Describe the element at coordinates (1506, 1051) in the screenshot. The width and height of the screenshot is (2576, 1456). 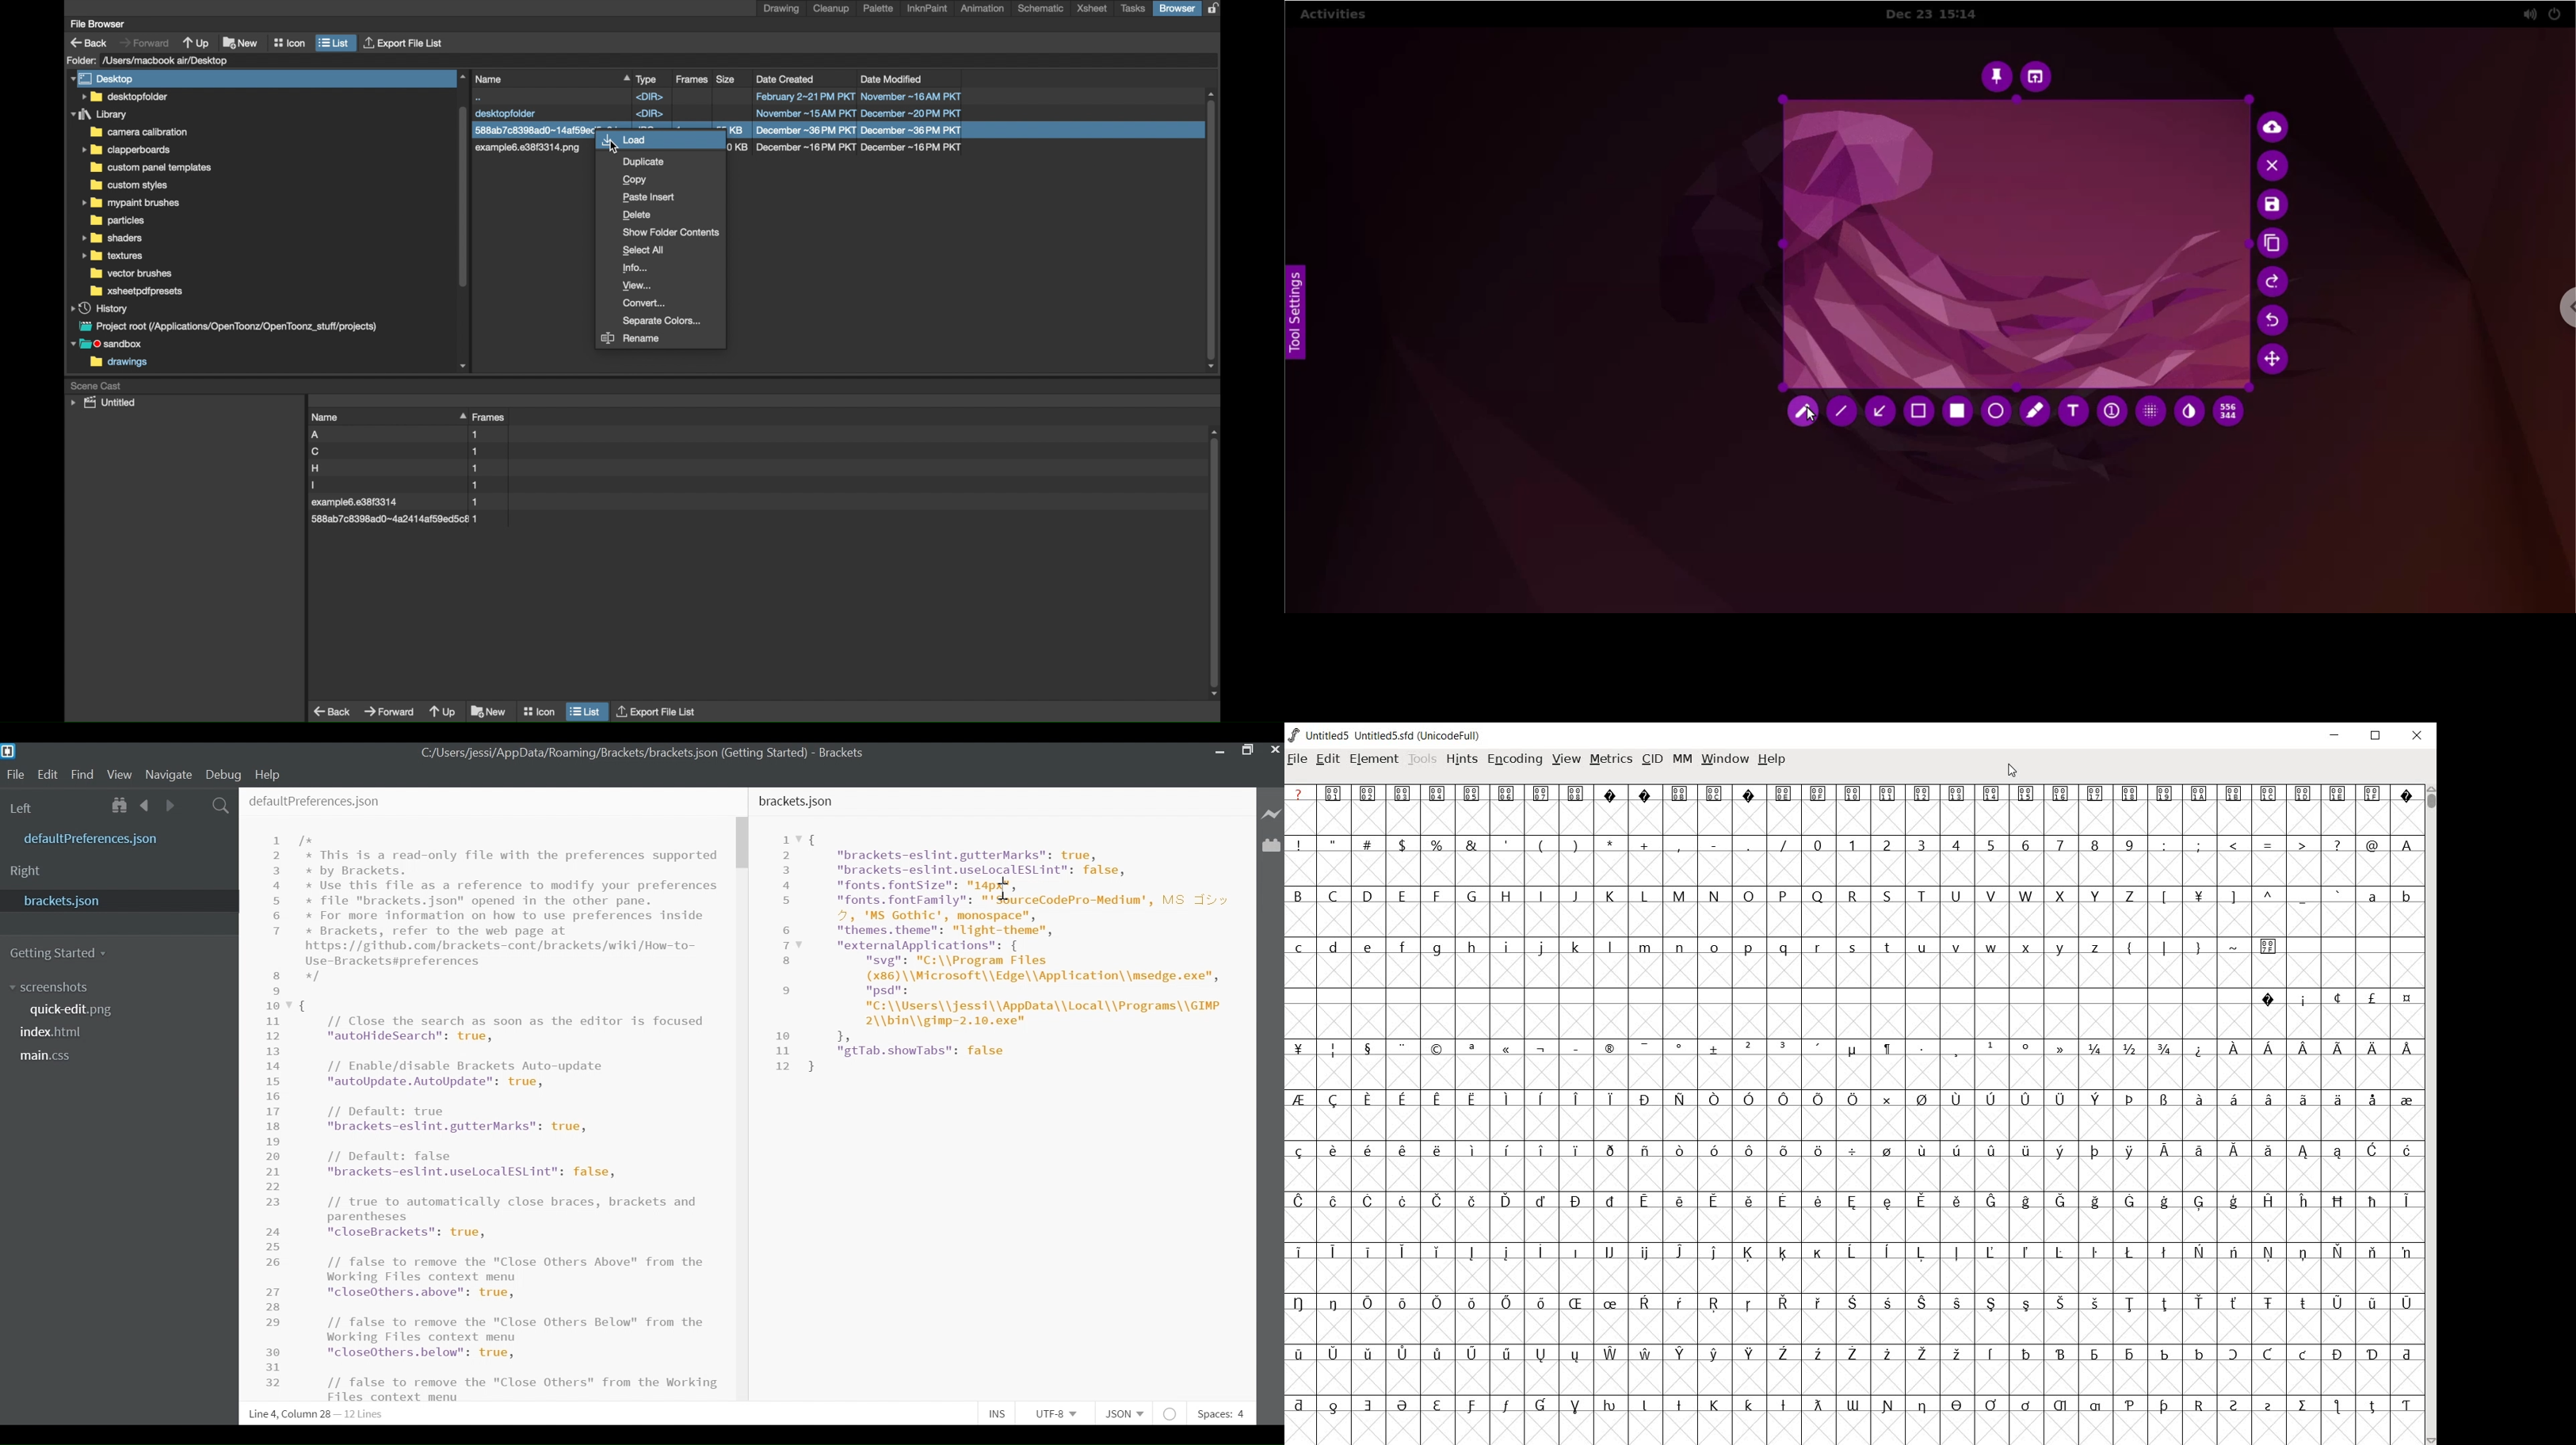
I see `Symbol` at that location.